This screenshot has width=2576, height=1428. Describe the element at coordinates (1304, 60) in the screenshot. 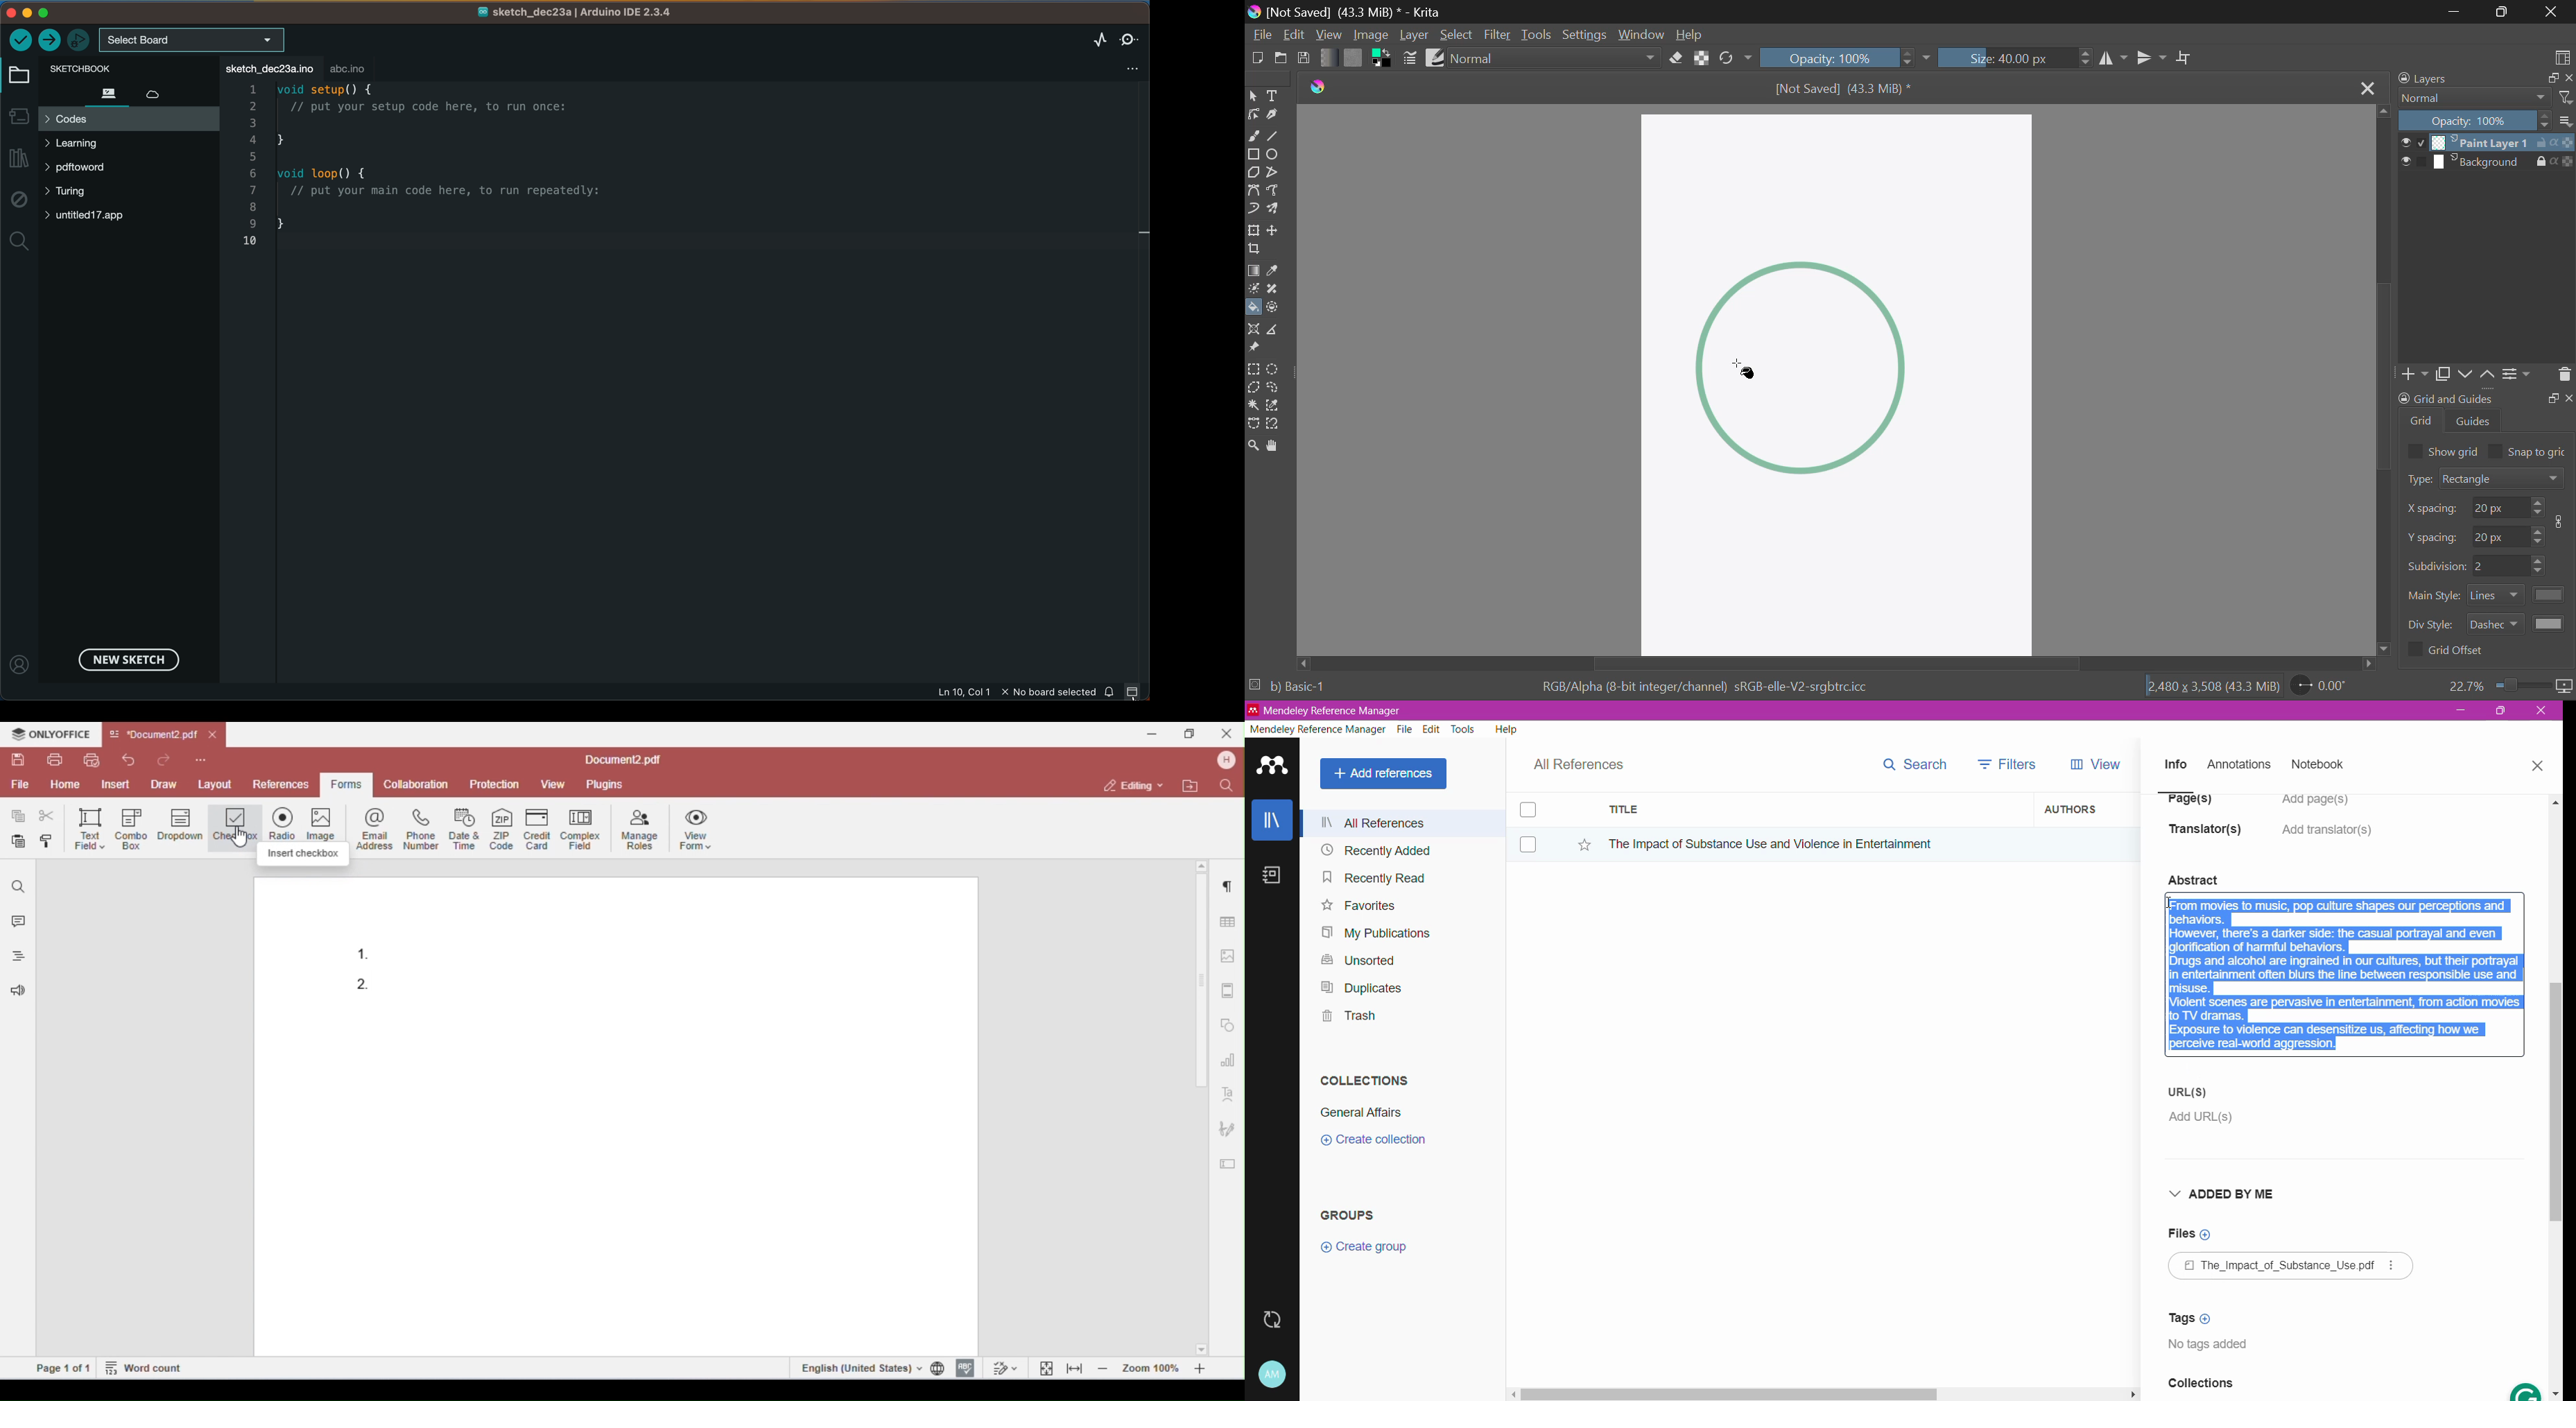

I see `Save` at that location.